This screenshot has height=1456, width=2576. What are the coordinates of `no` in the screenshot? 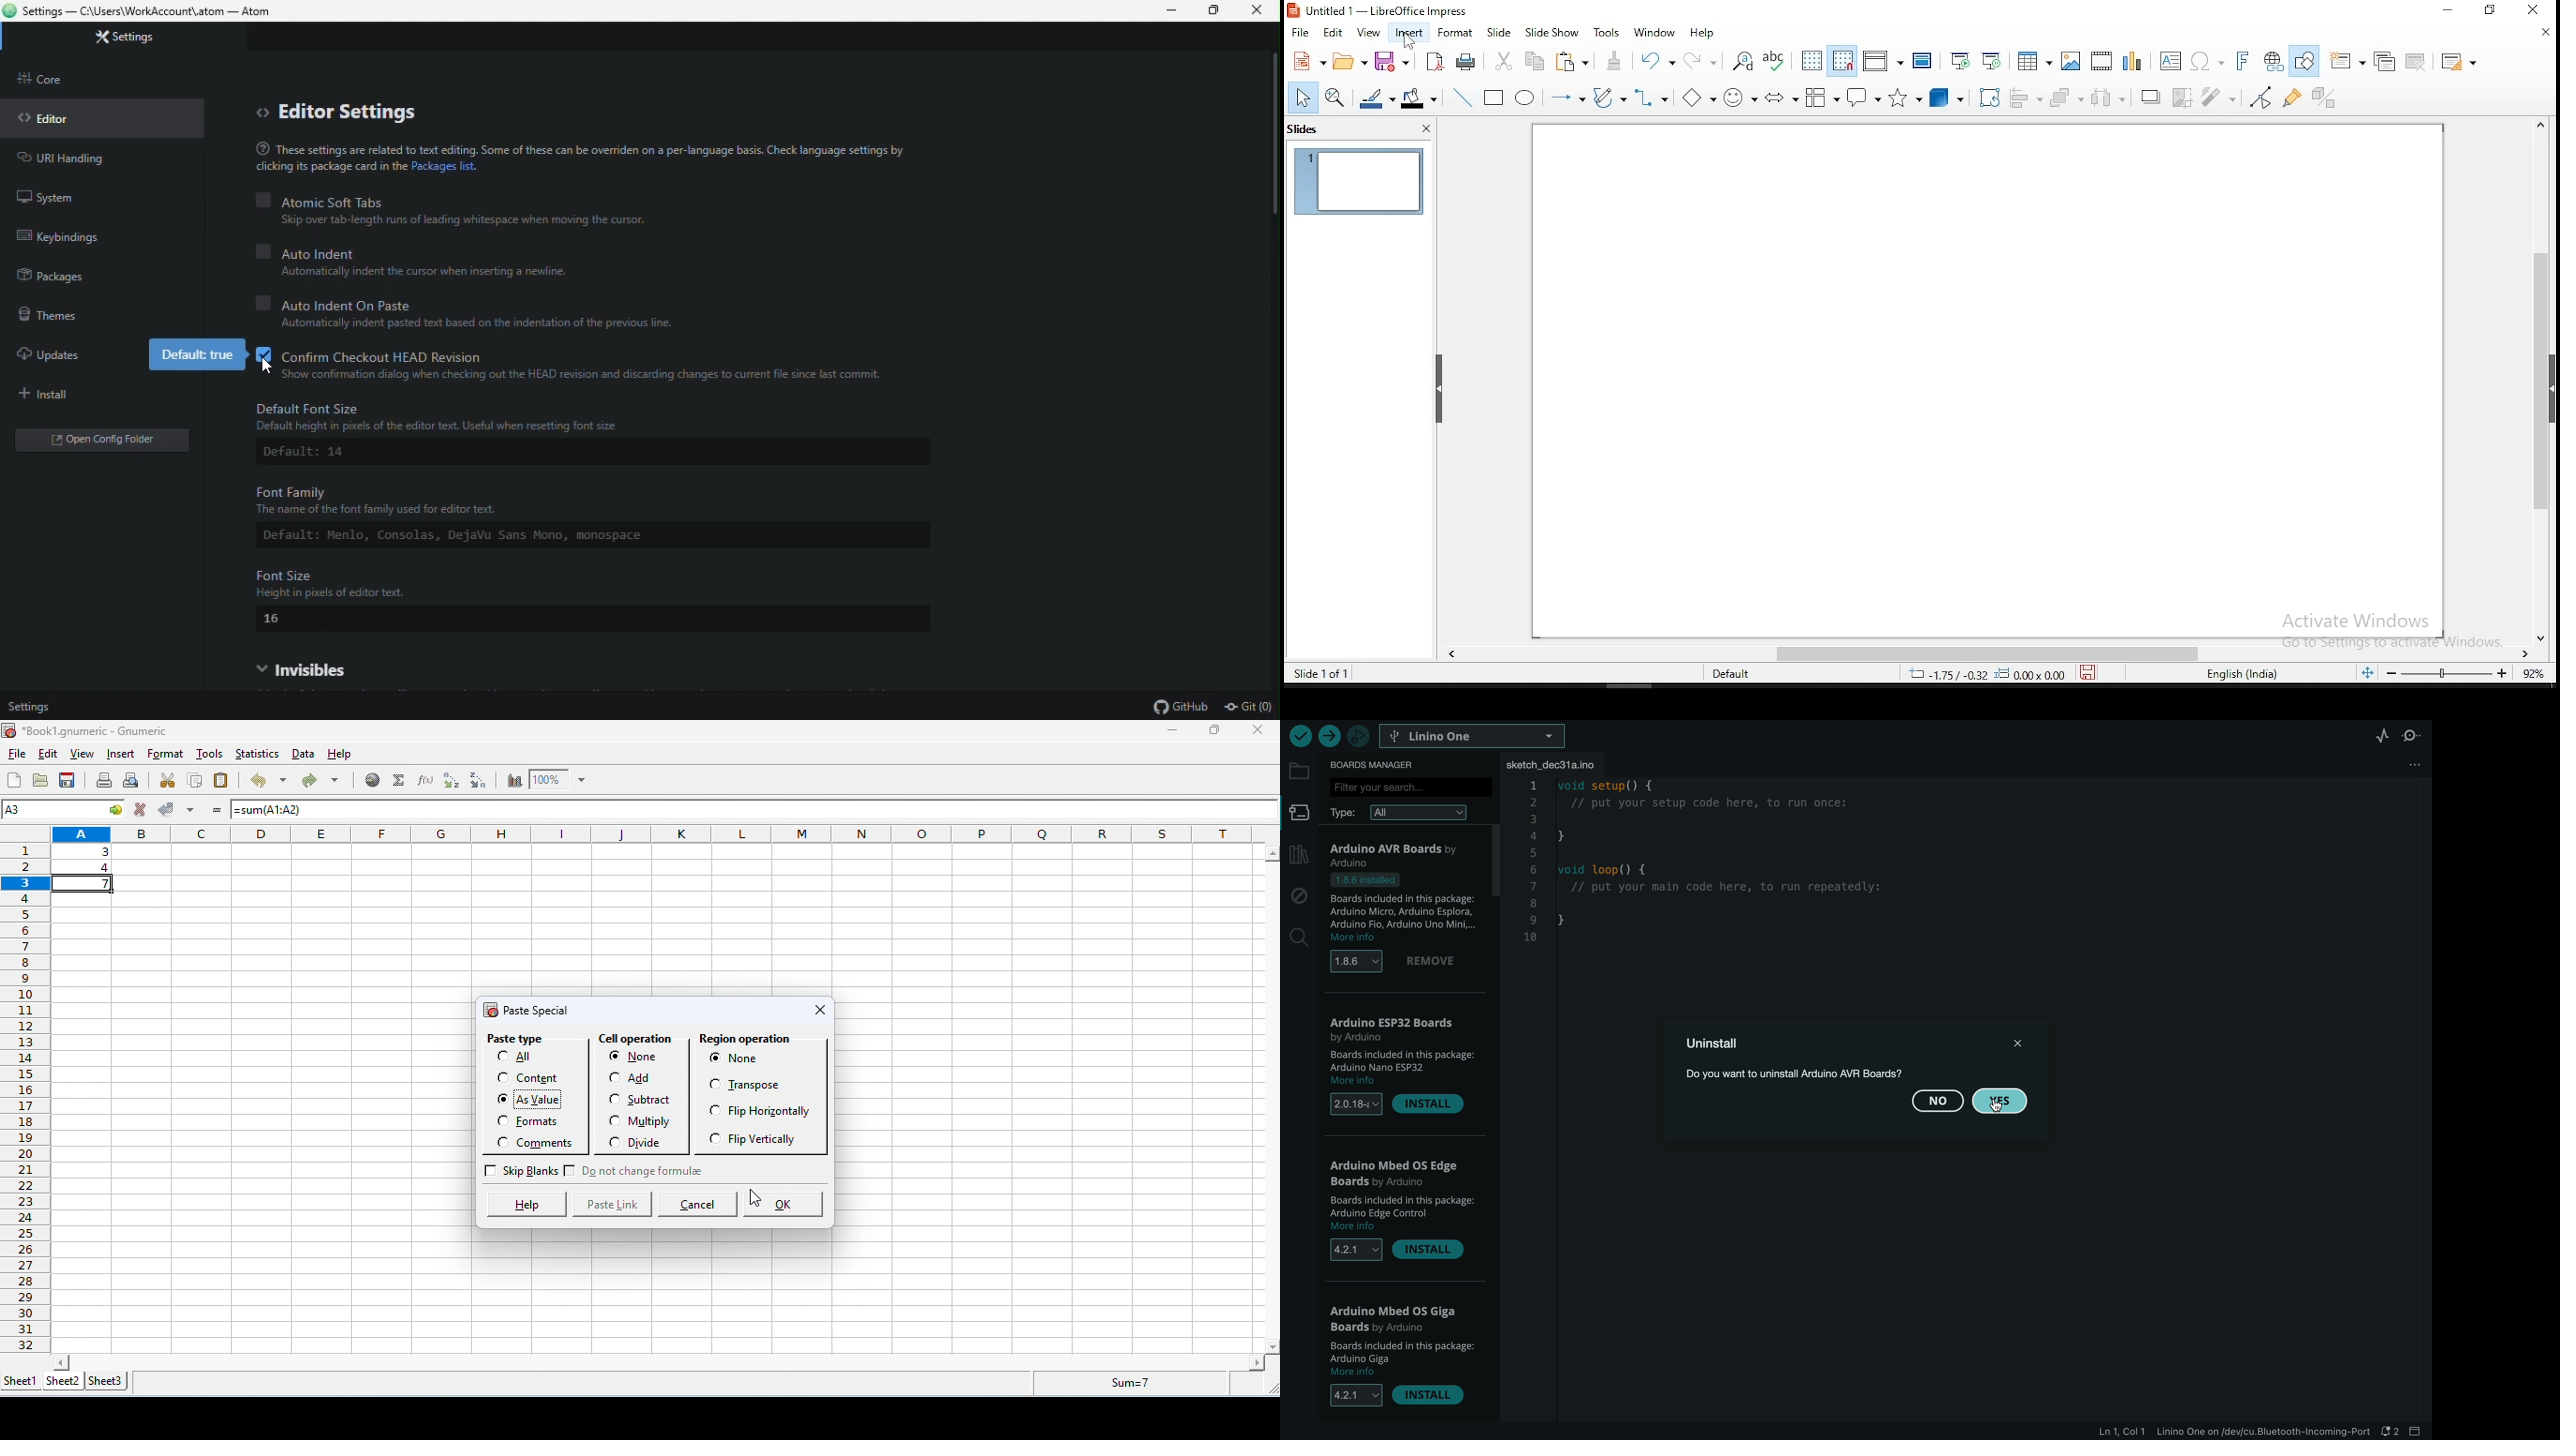 It's located at (1938, 1102).